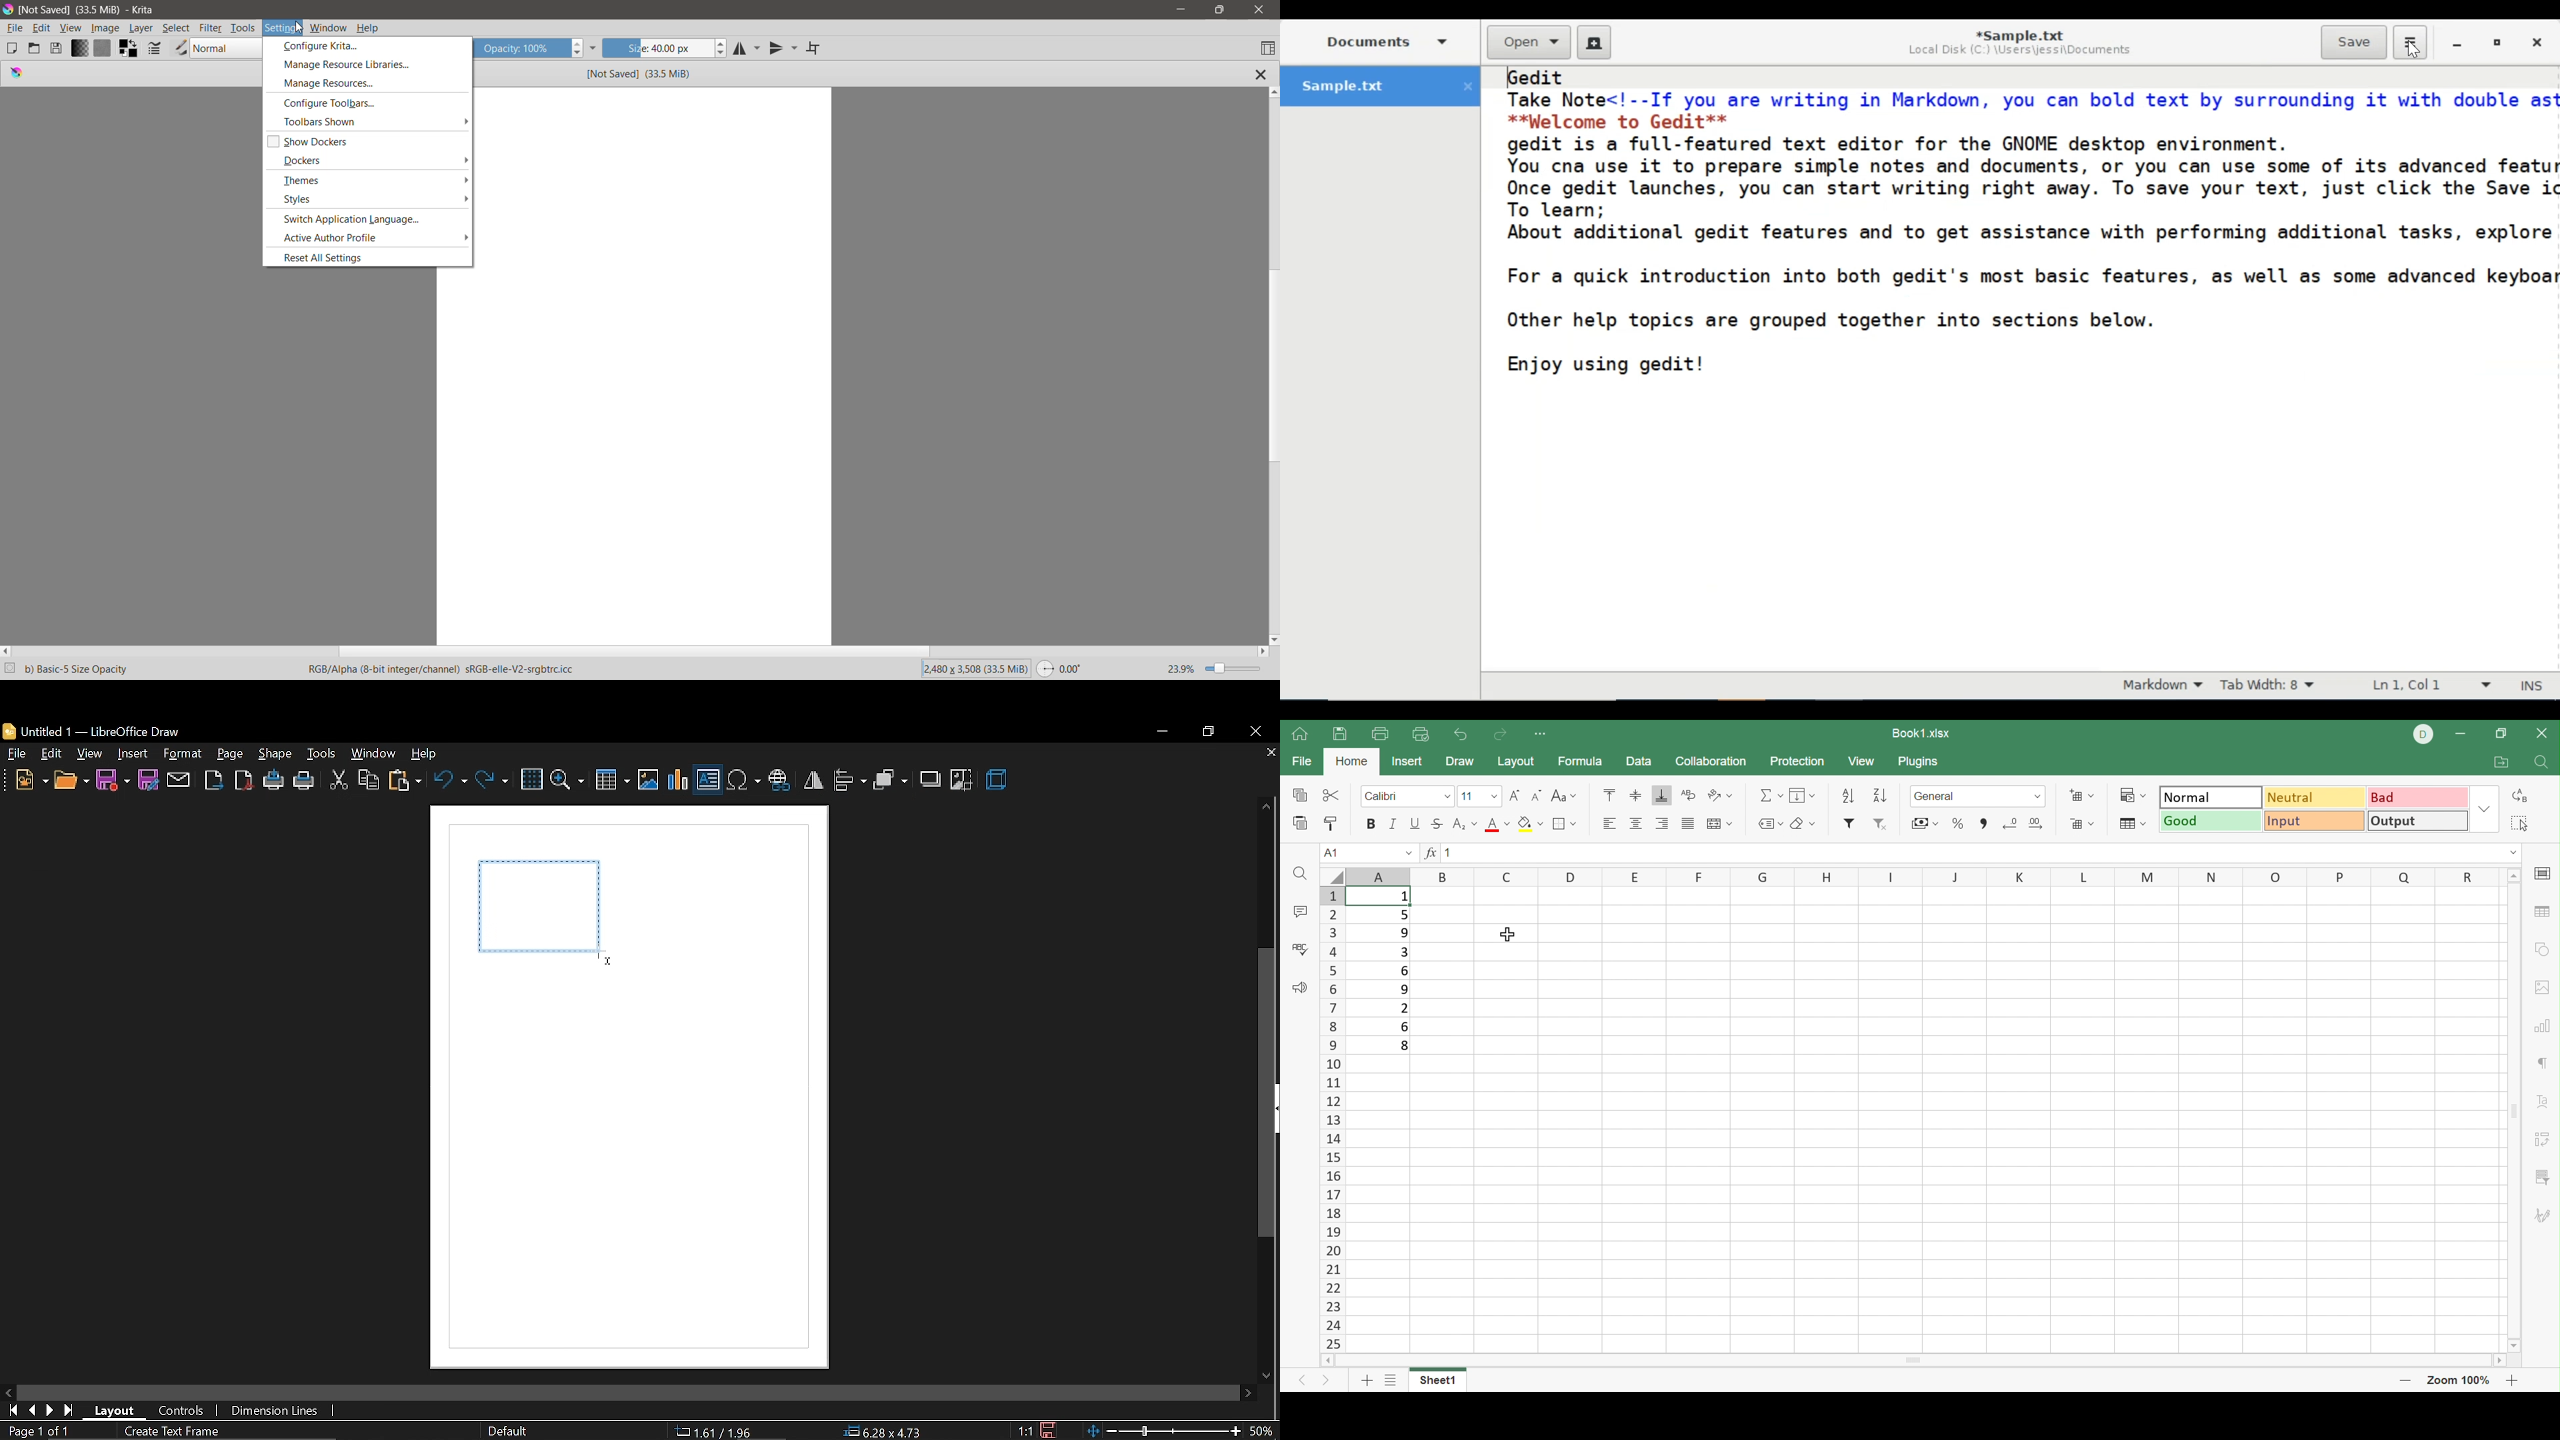 The height and width of the screenshot is (1456, 2576). I want to click on Drop Down, so click(1407, 855).